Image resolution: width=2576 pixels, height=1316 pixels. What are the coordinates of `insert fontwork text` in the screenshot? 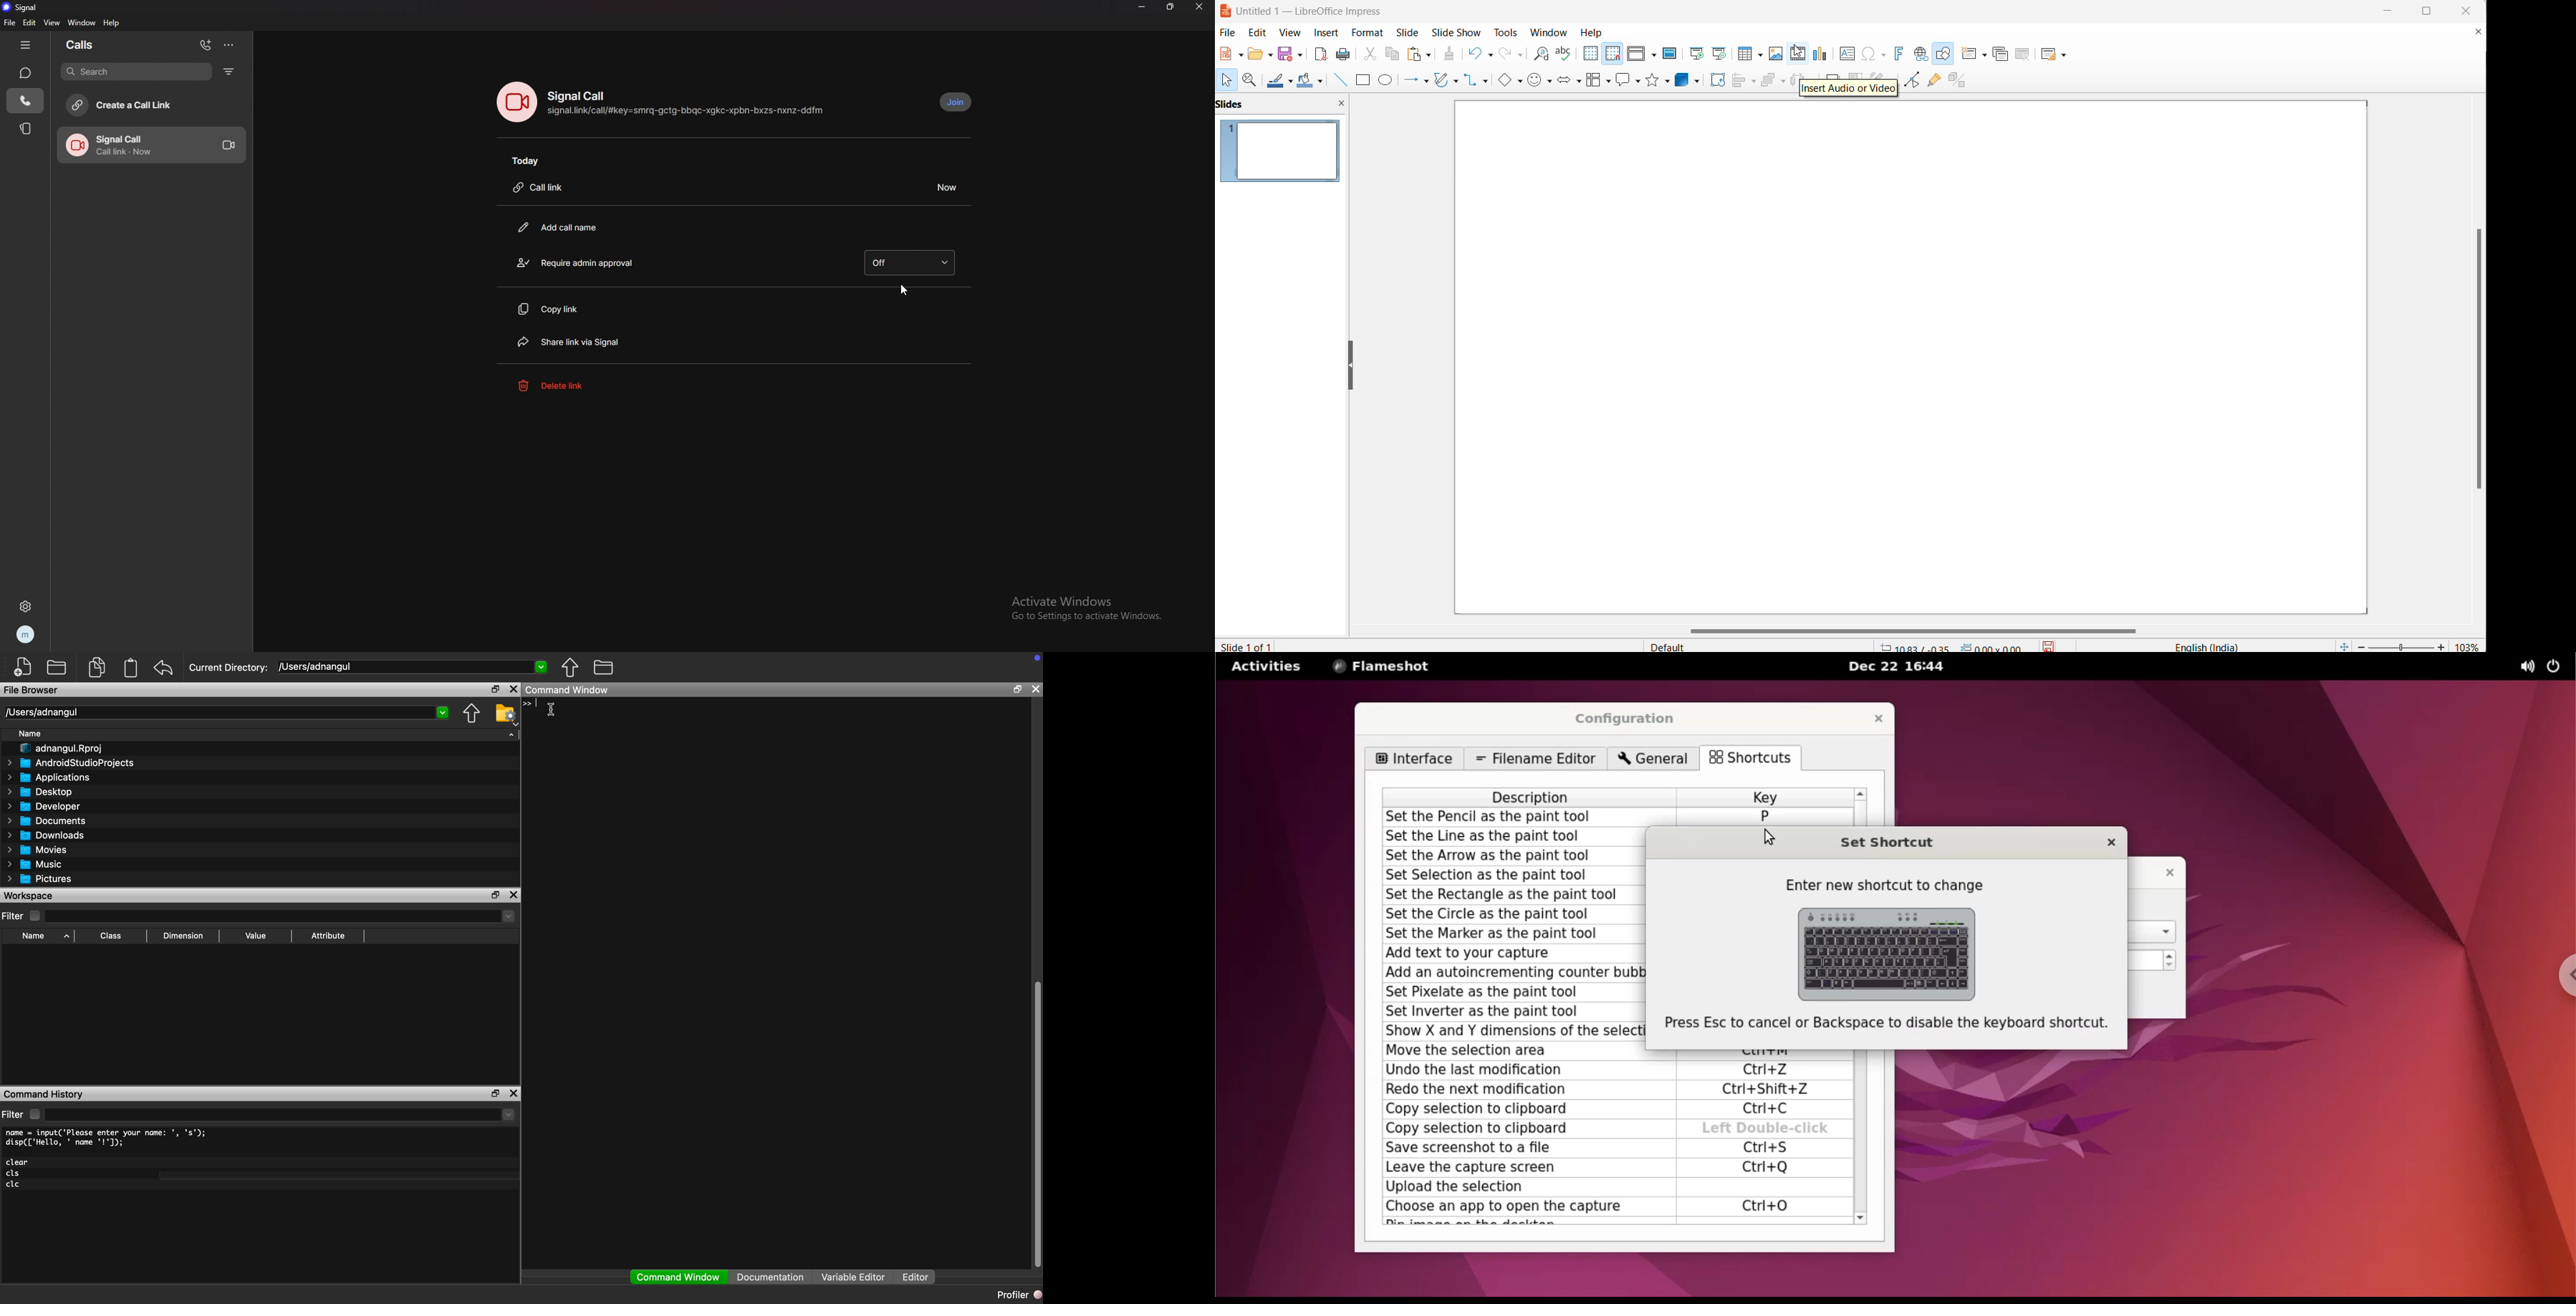 It's located at (1902, 54).